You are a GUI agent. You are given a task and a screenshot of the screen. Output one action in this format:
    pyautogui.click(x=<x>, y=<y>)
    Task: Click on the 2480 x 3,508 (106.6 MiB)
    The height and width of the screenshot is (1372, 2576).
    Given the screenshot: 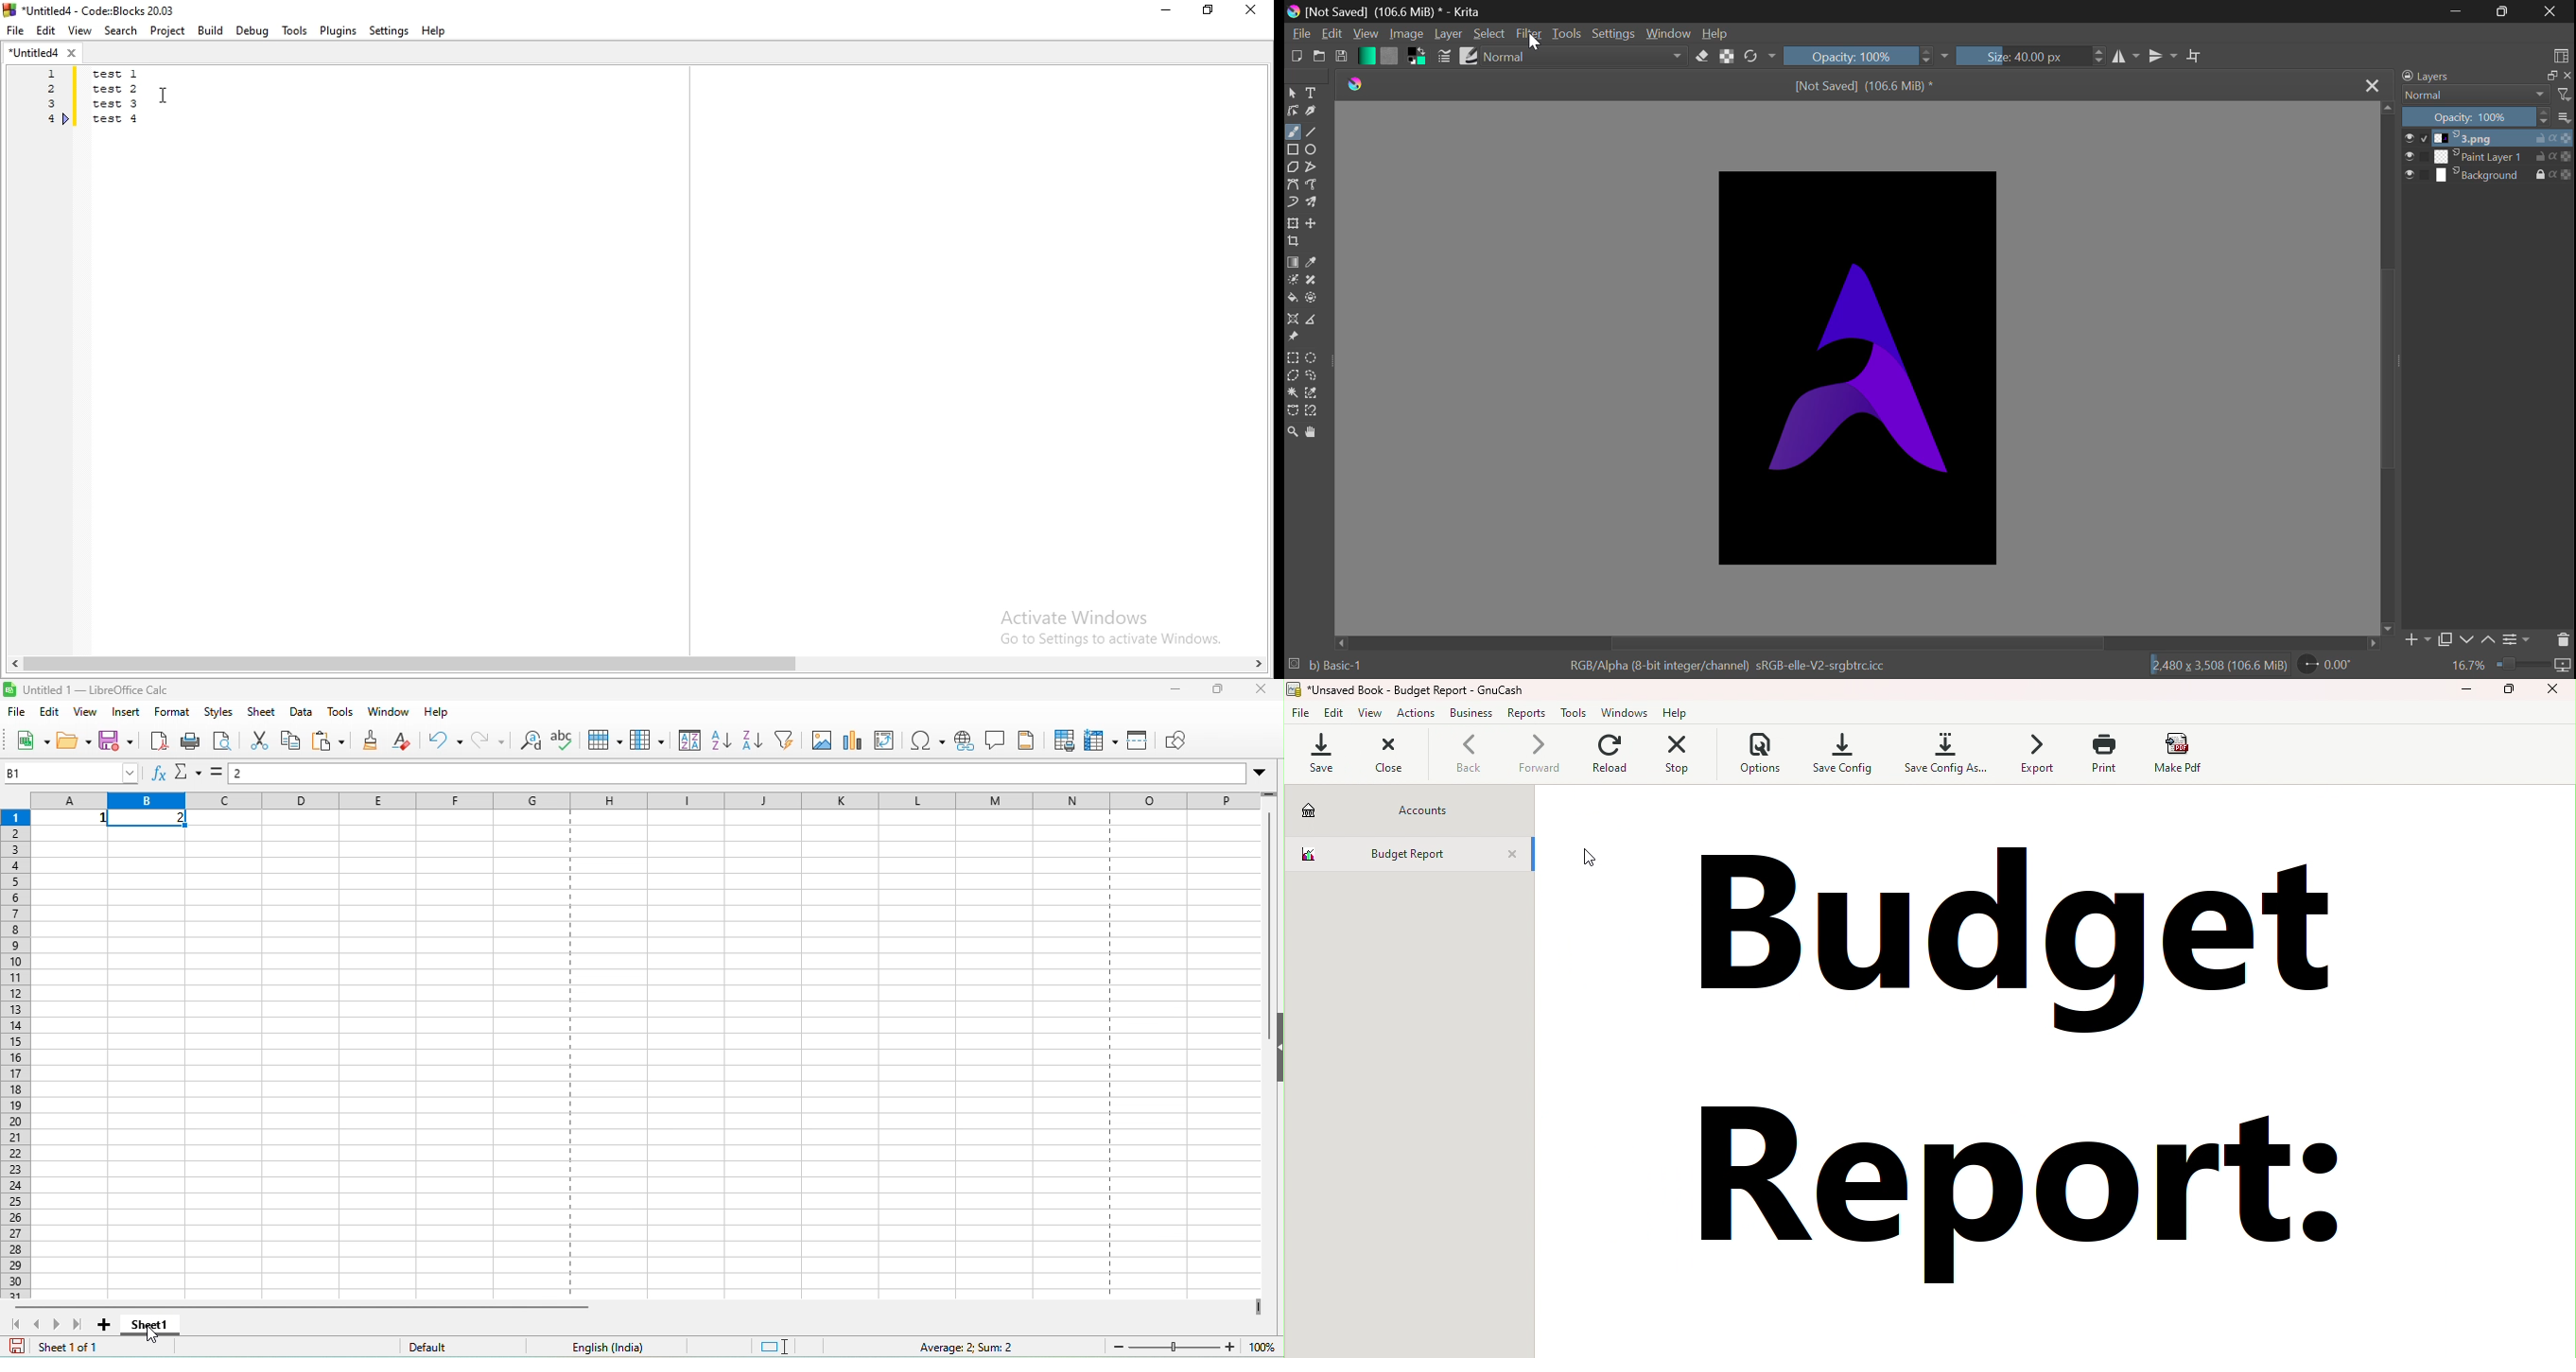 What is the action you would take?
    pyautogui.click(x=2214, y=668)
    